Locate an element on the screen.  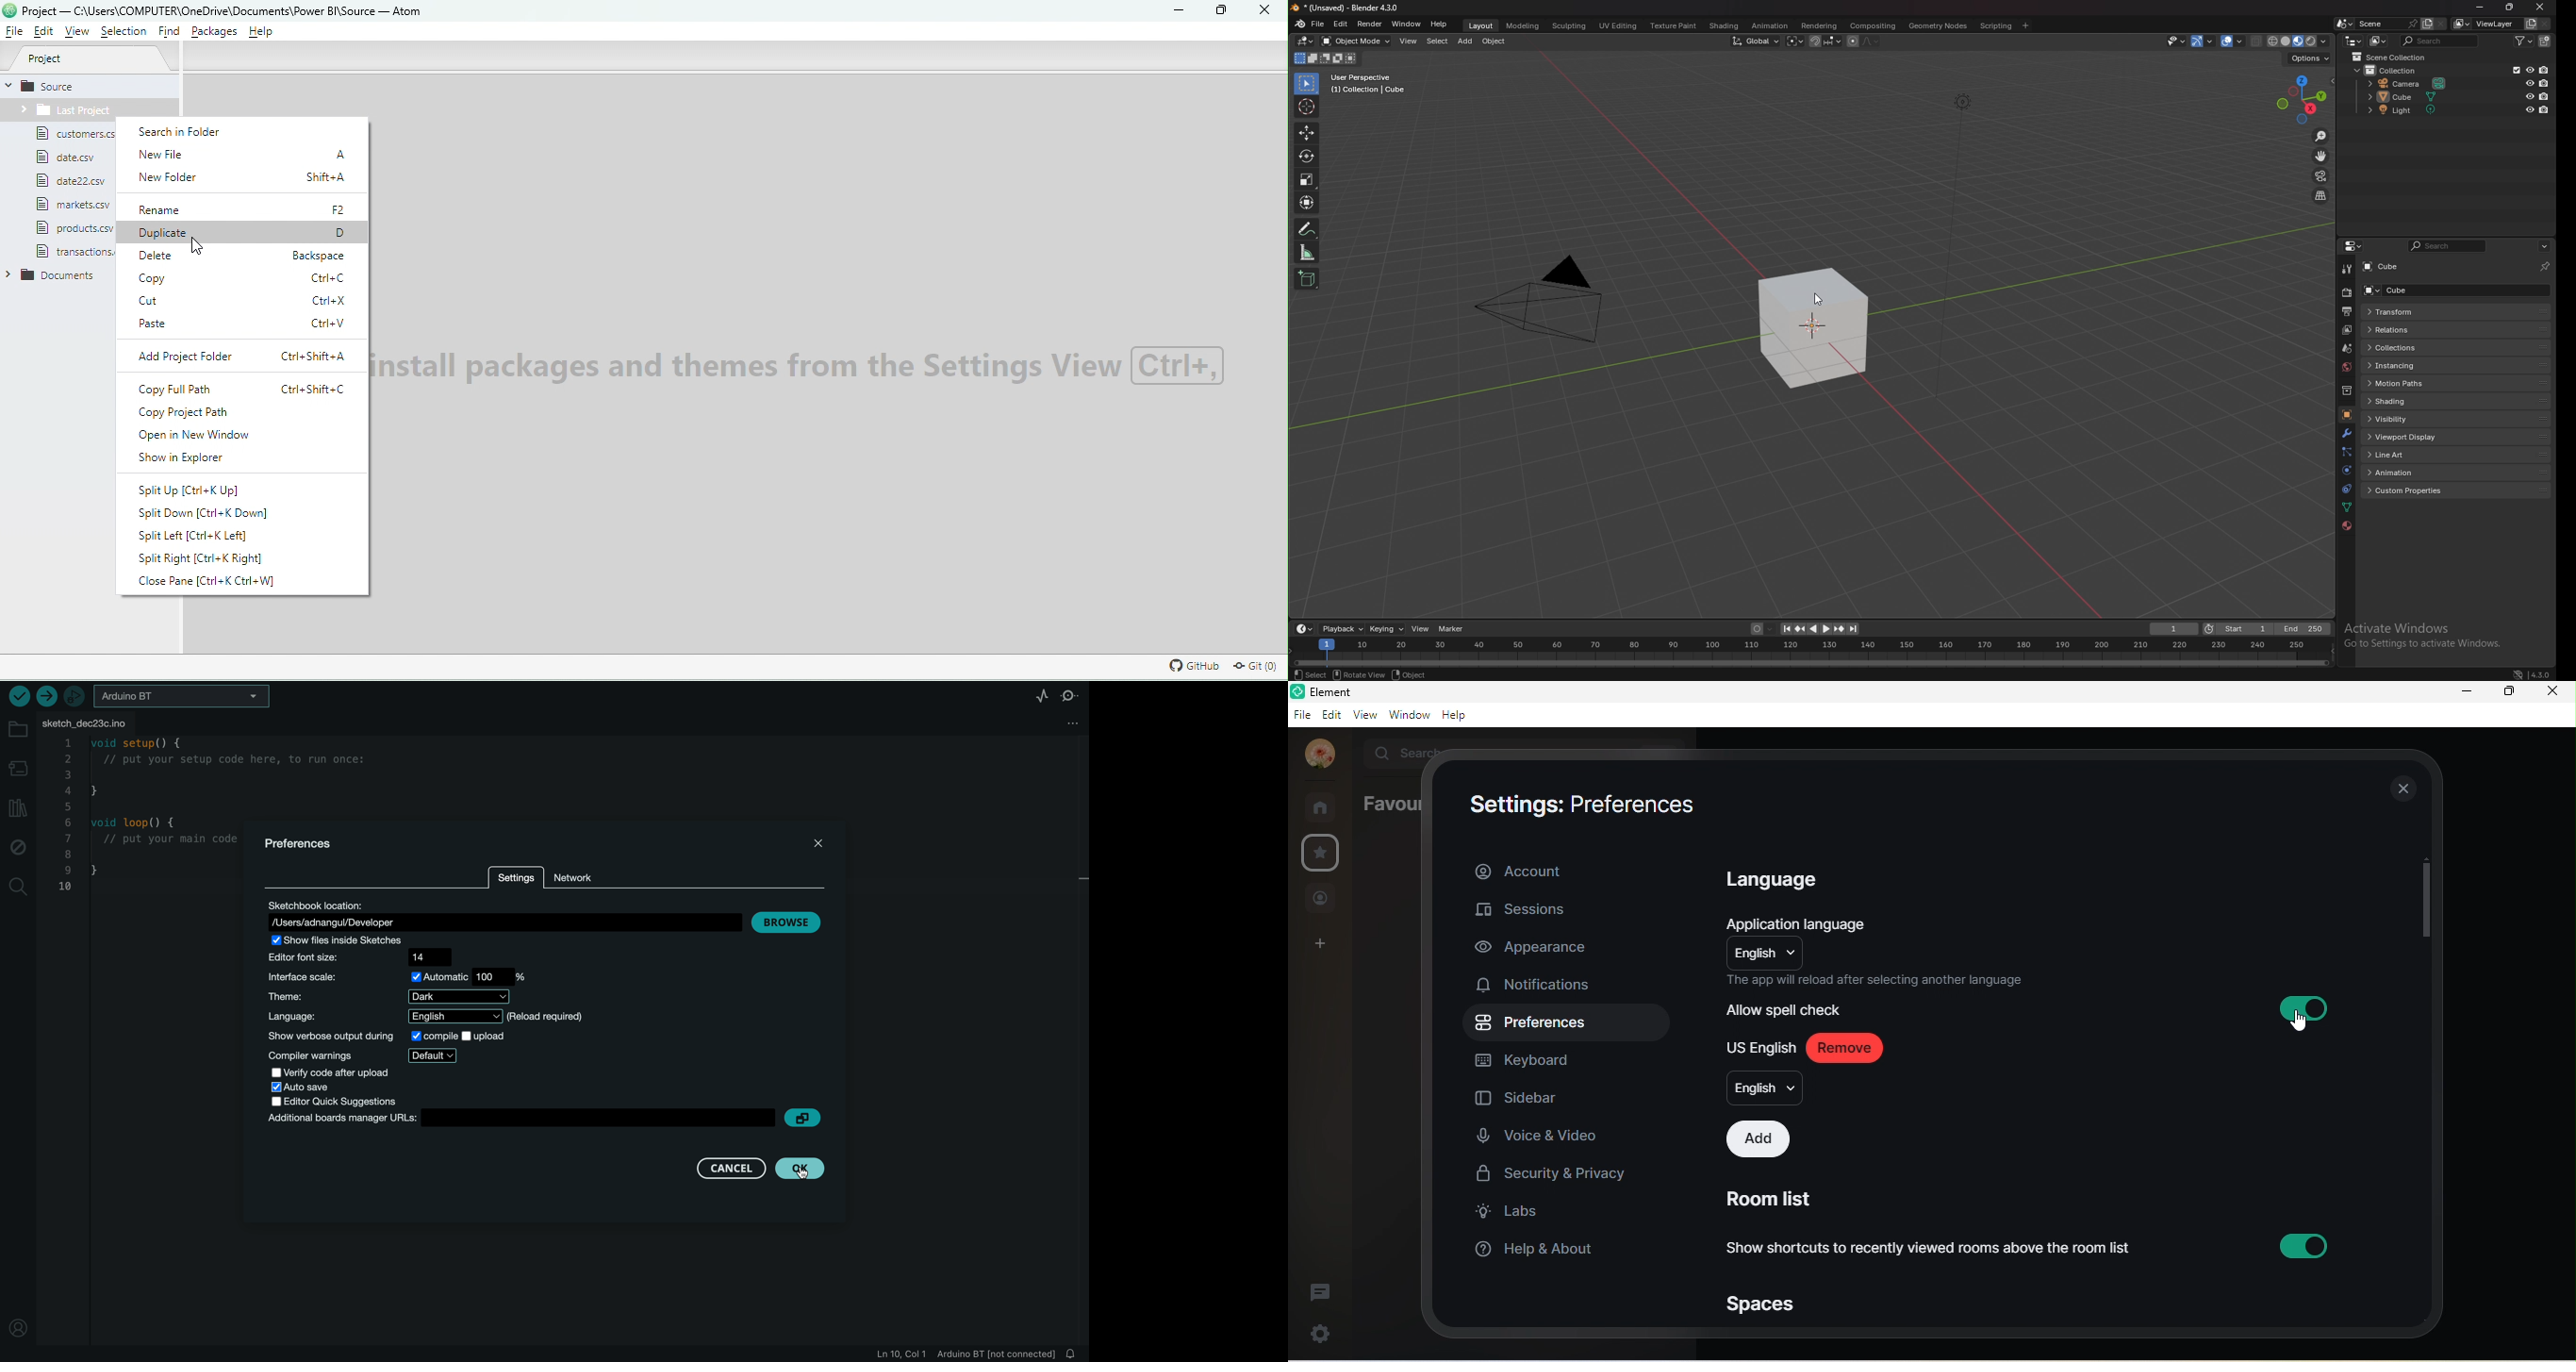
minimize is located at coordinates (2471, 692).